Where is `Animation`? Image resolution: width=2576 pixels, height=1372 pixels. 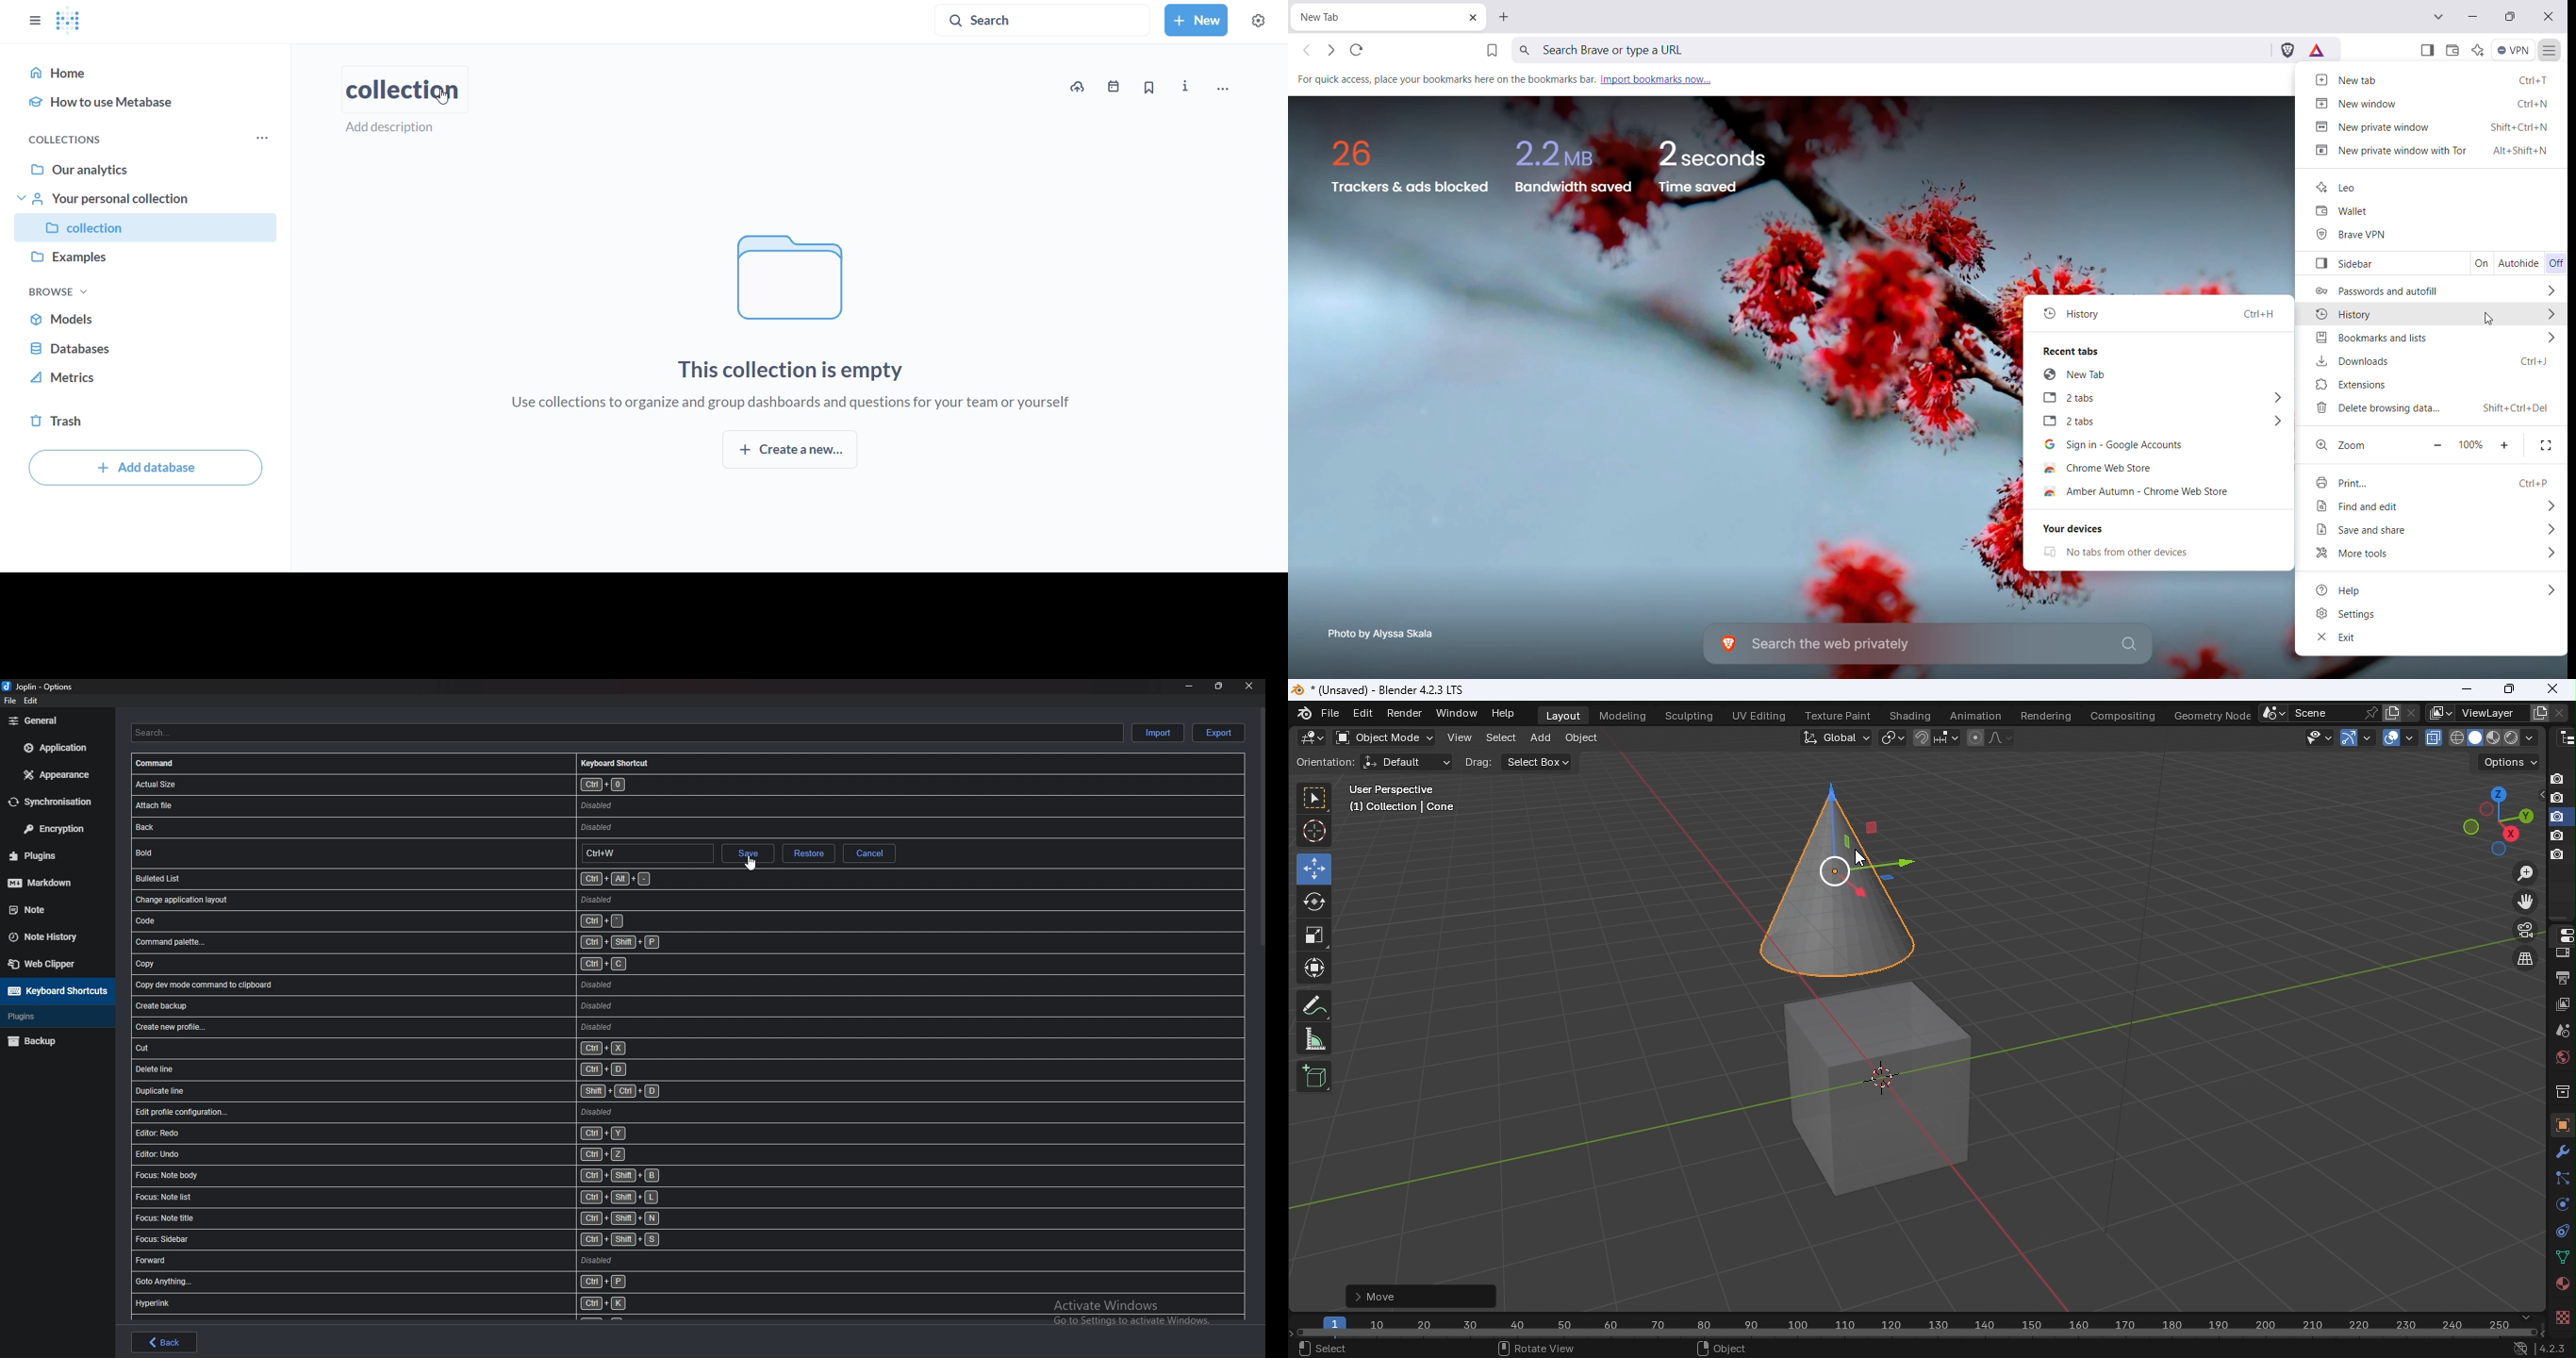
Animation is located at coordinates (1970, 715).